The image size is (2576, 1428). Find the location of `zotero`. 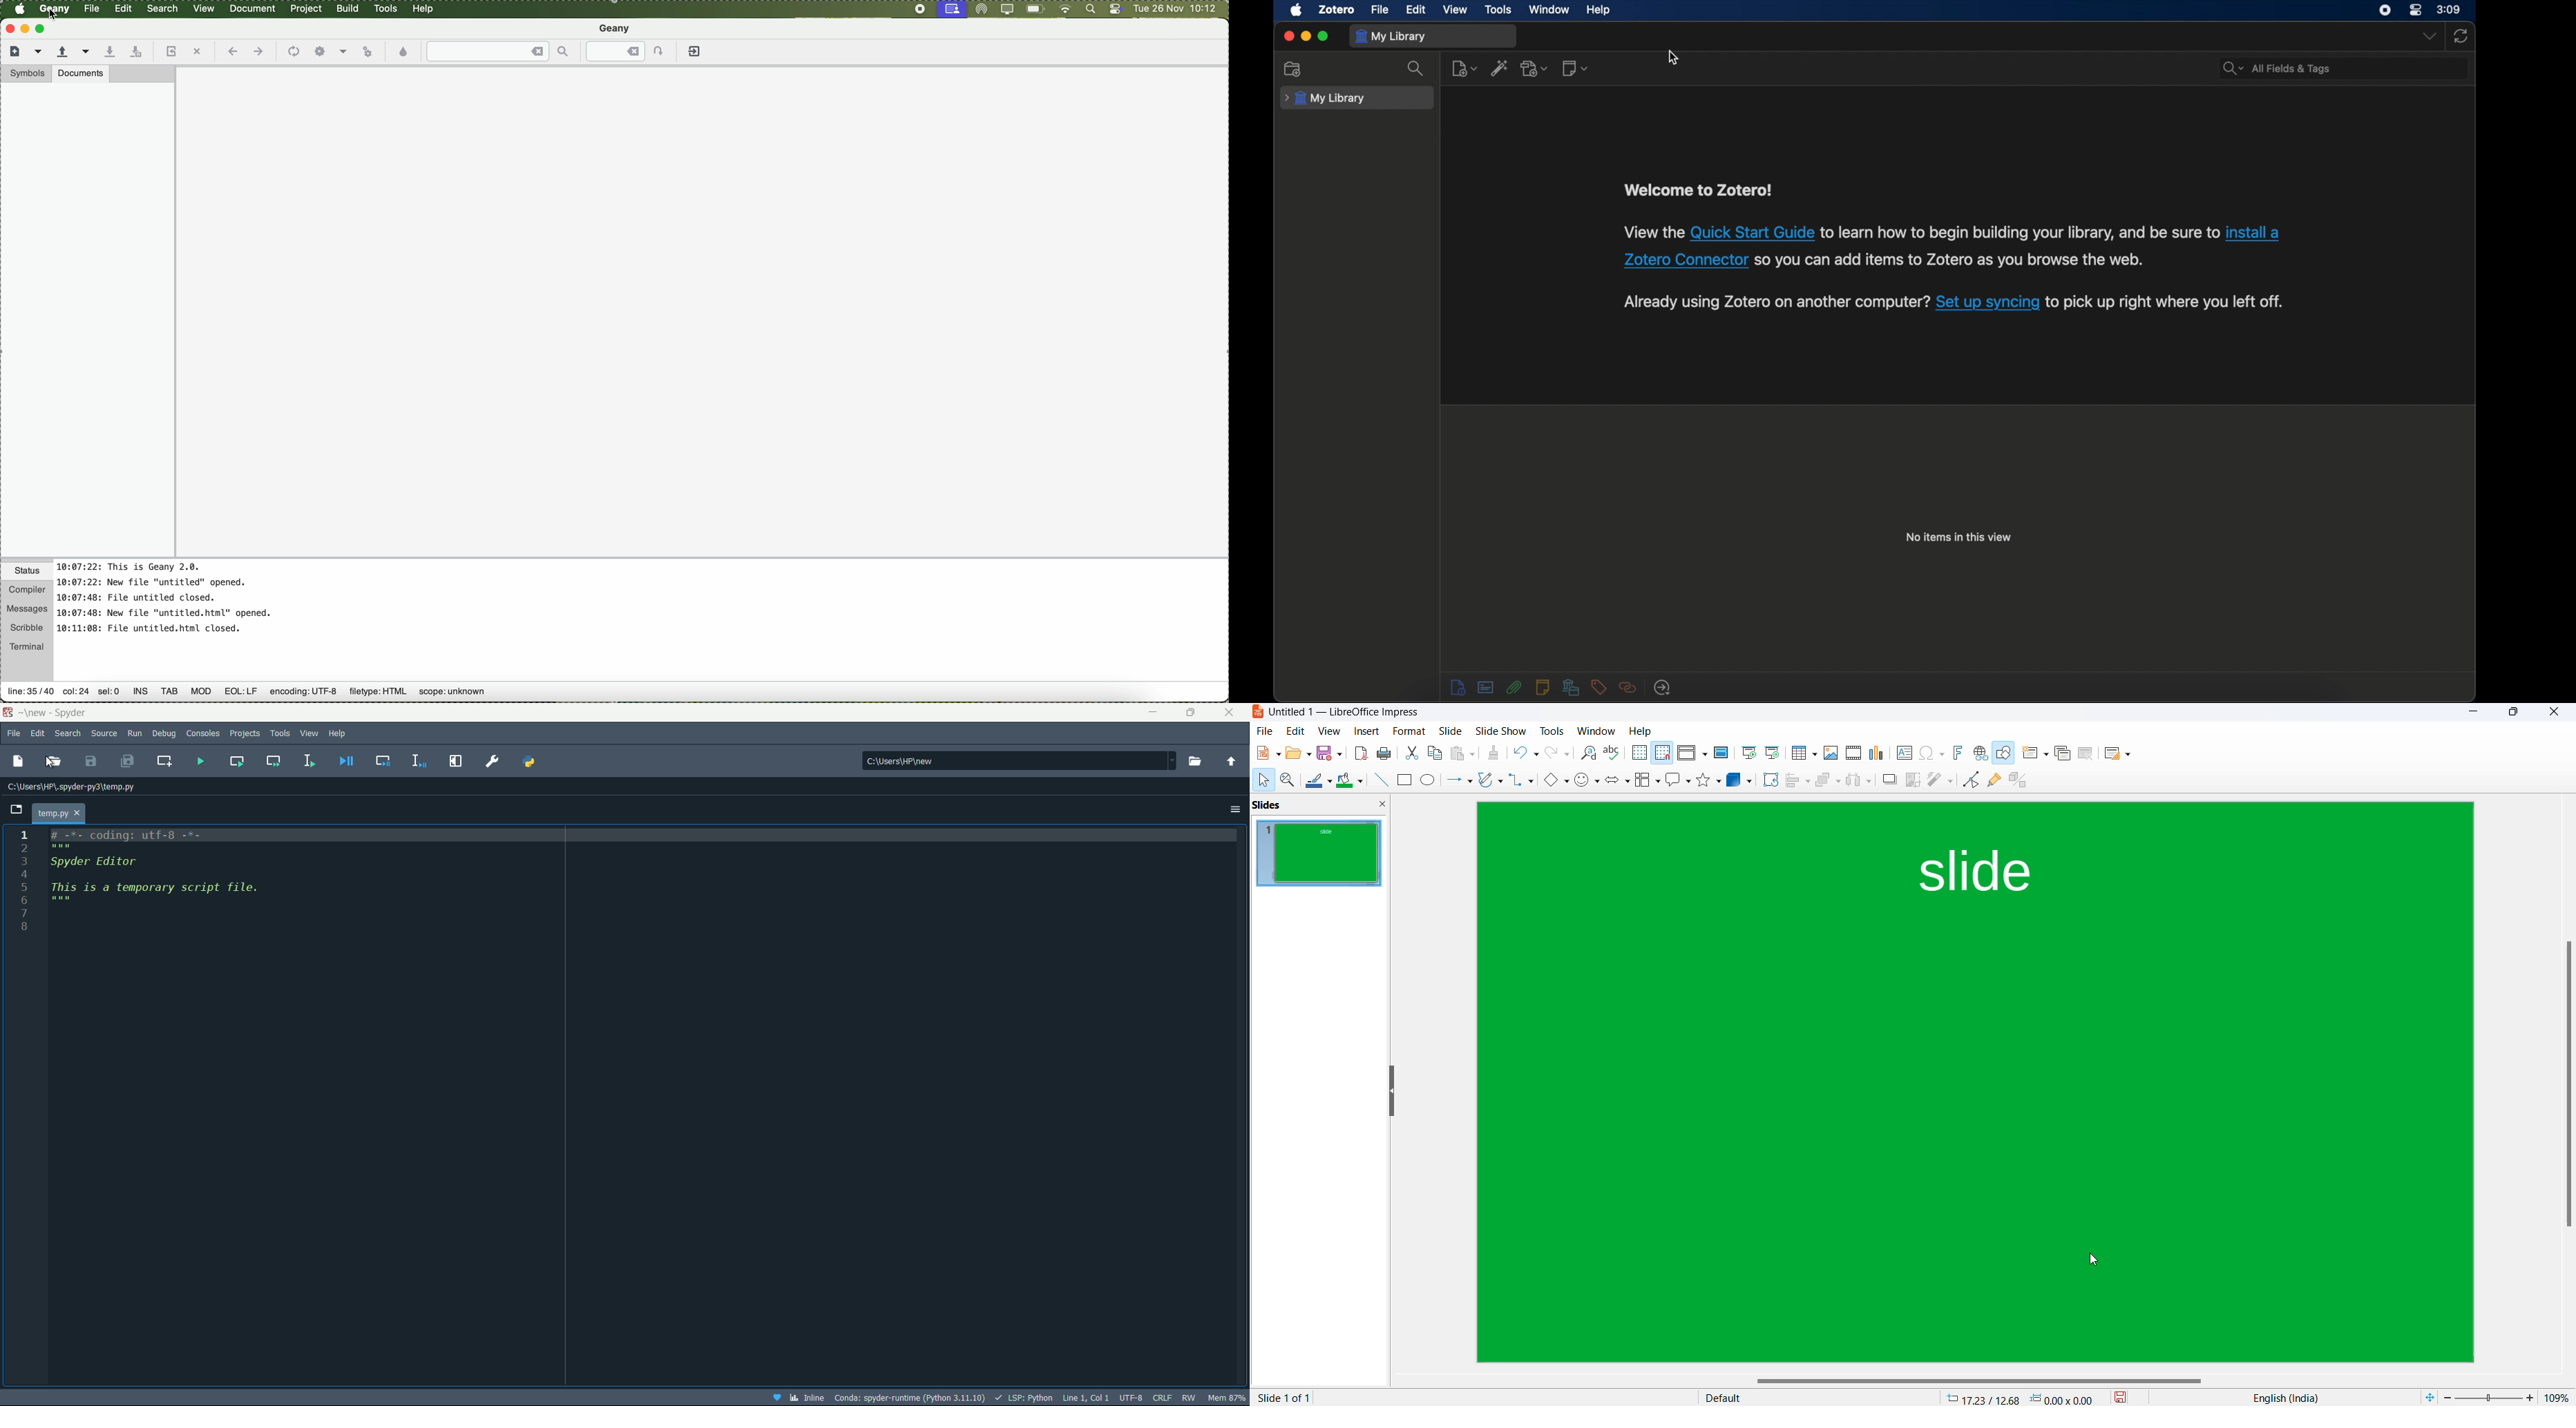

zotero is located at coordinates (1336, 9).